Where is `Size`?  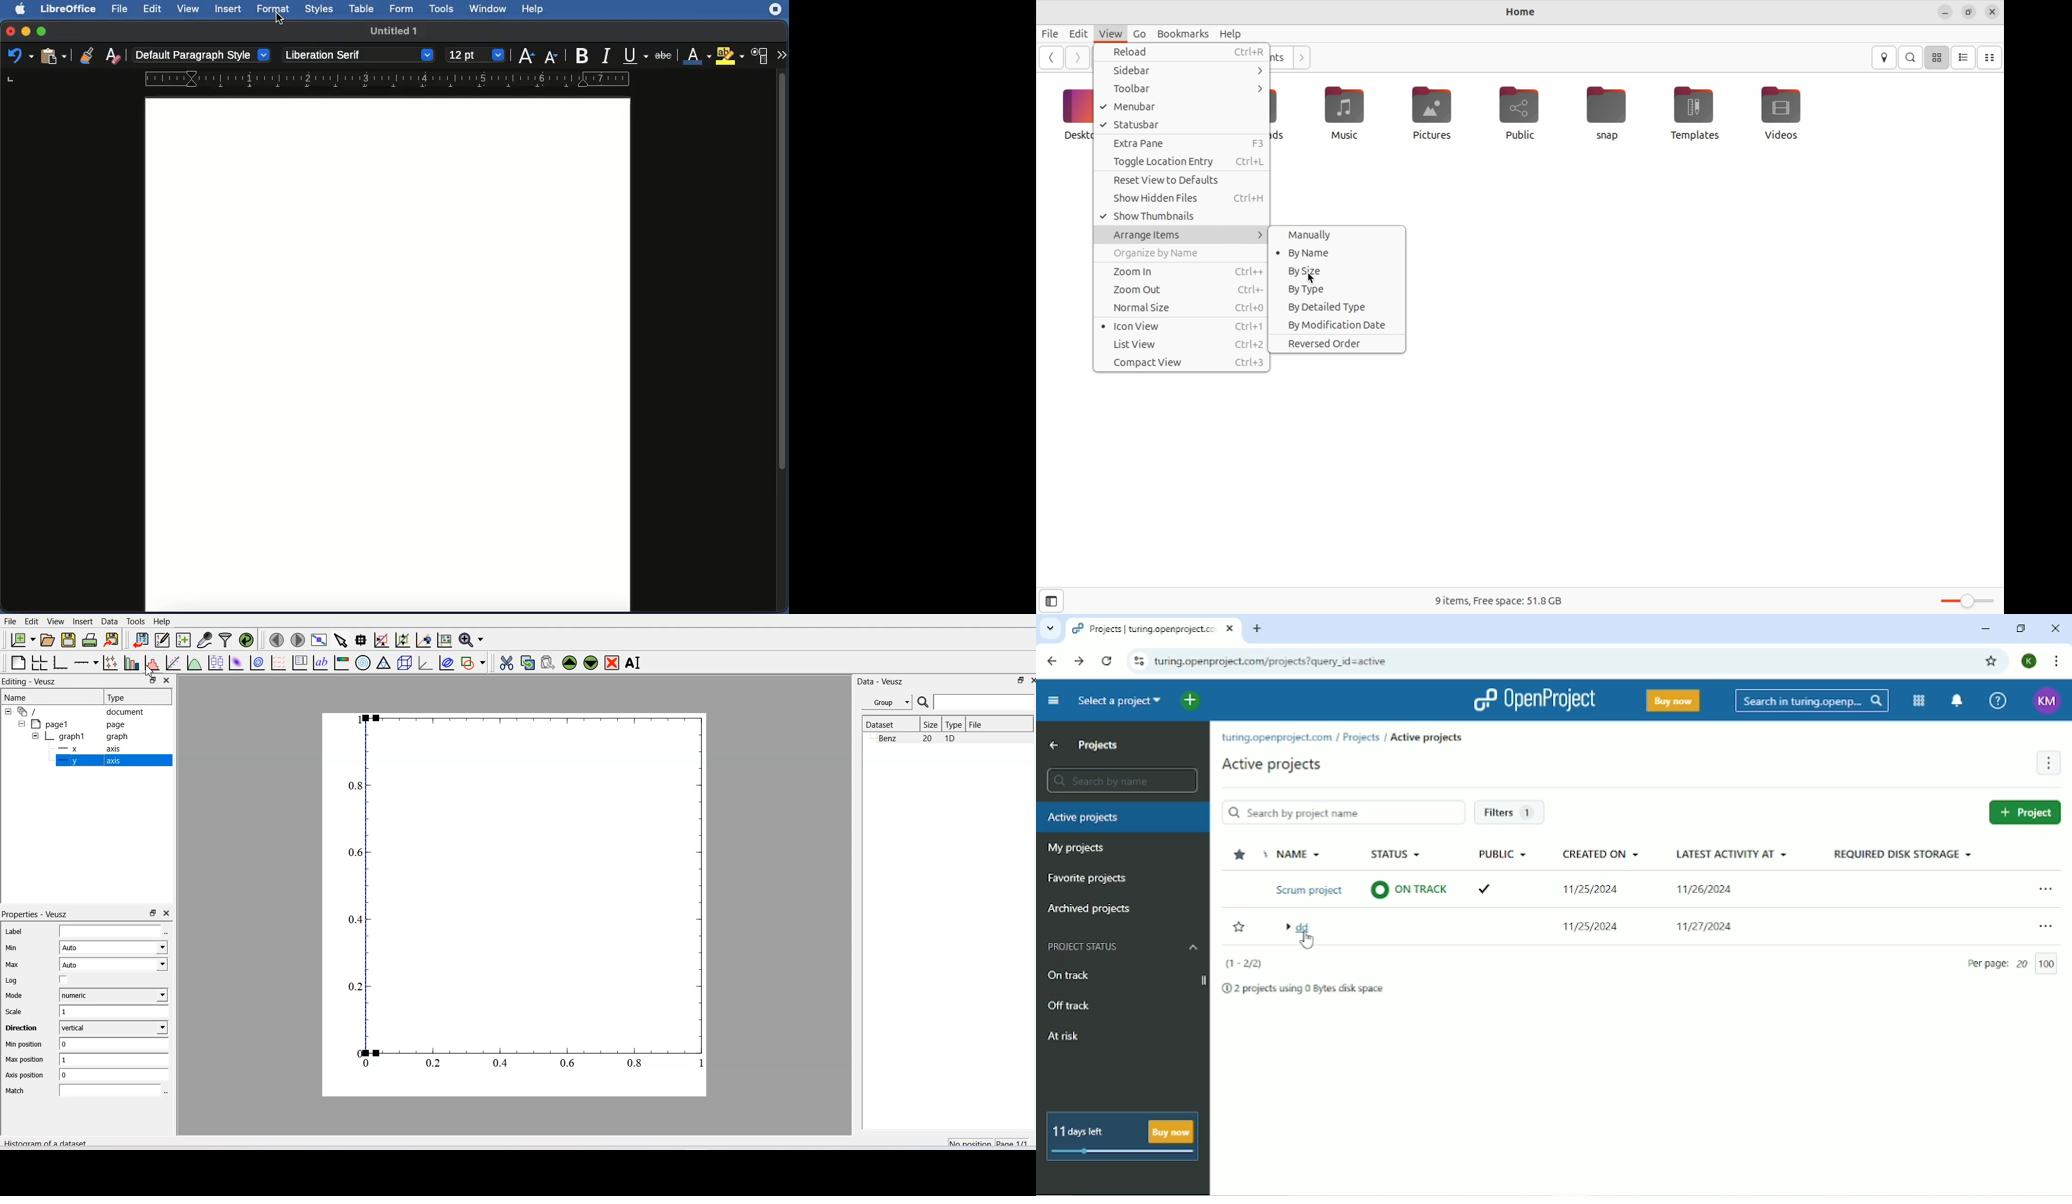
Size is located at coordinates (475, 55).